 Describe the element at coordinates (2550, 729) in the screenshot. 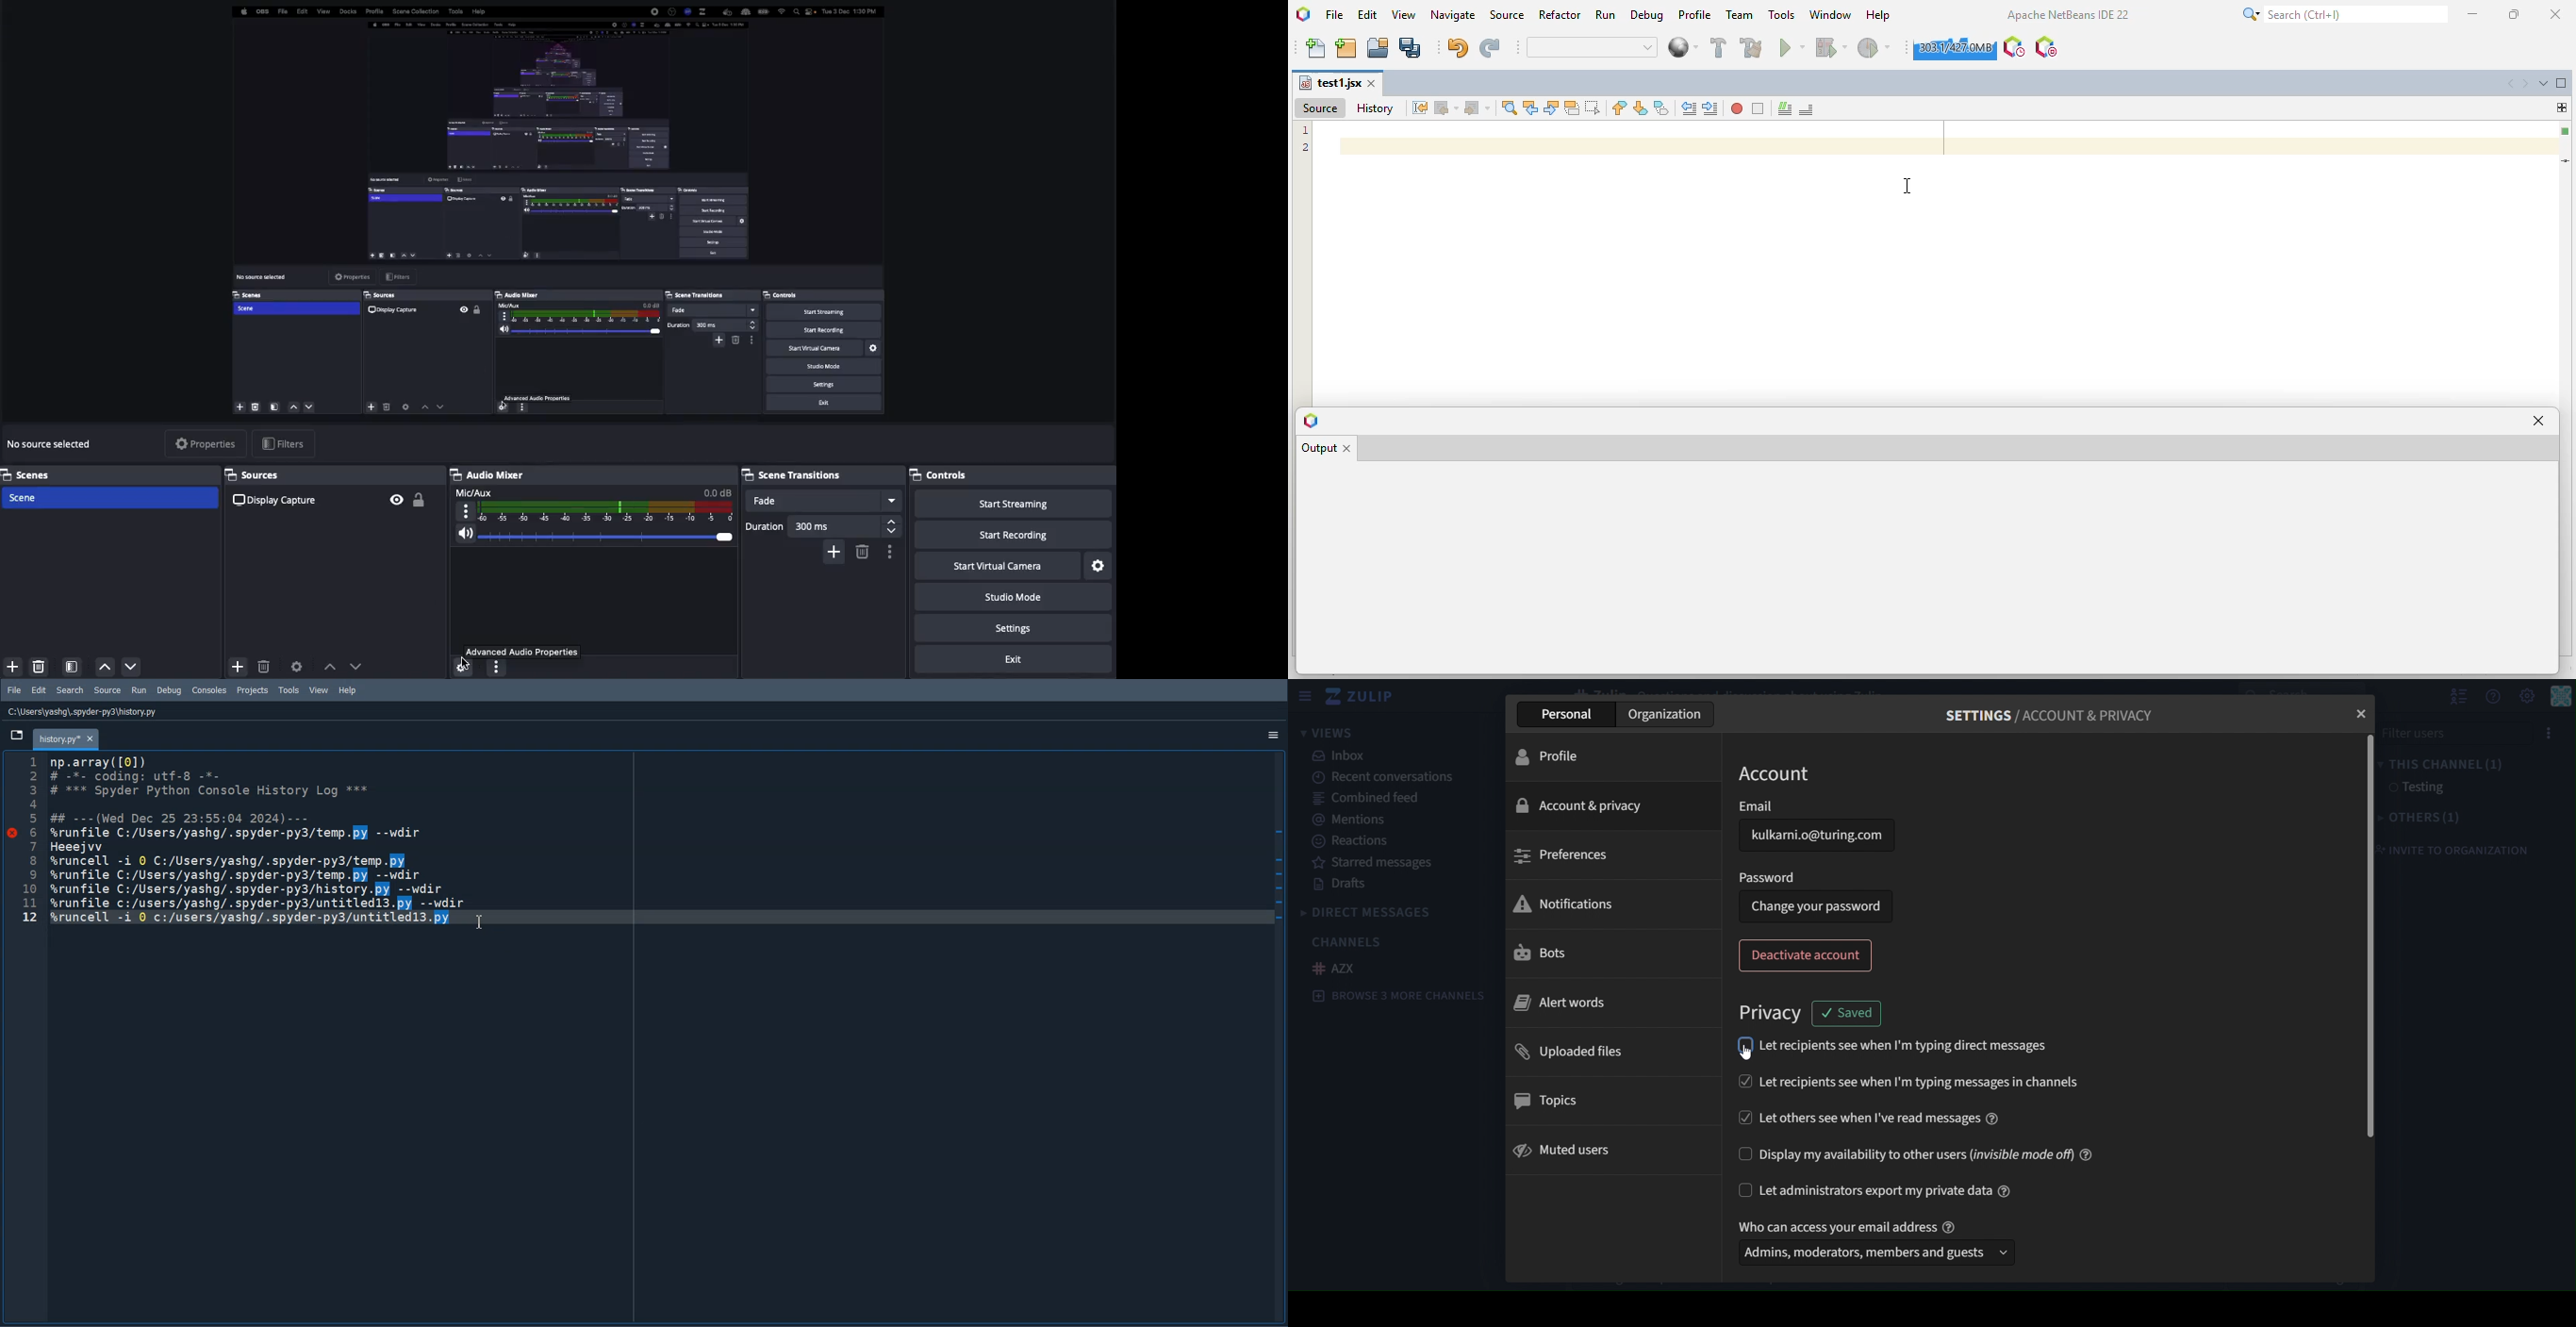

I see `menu` at that location.